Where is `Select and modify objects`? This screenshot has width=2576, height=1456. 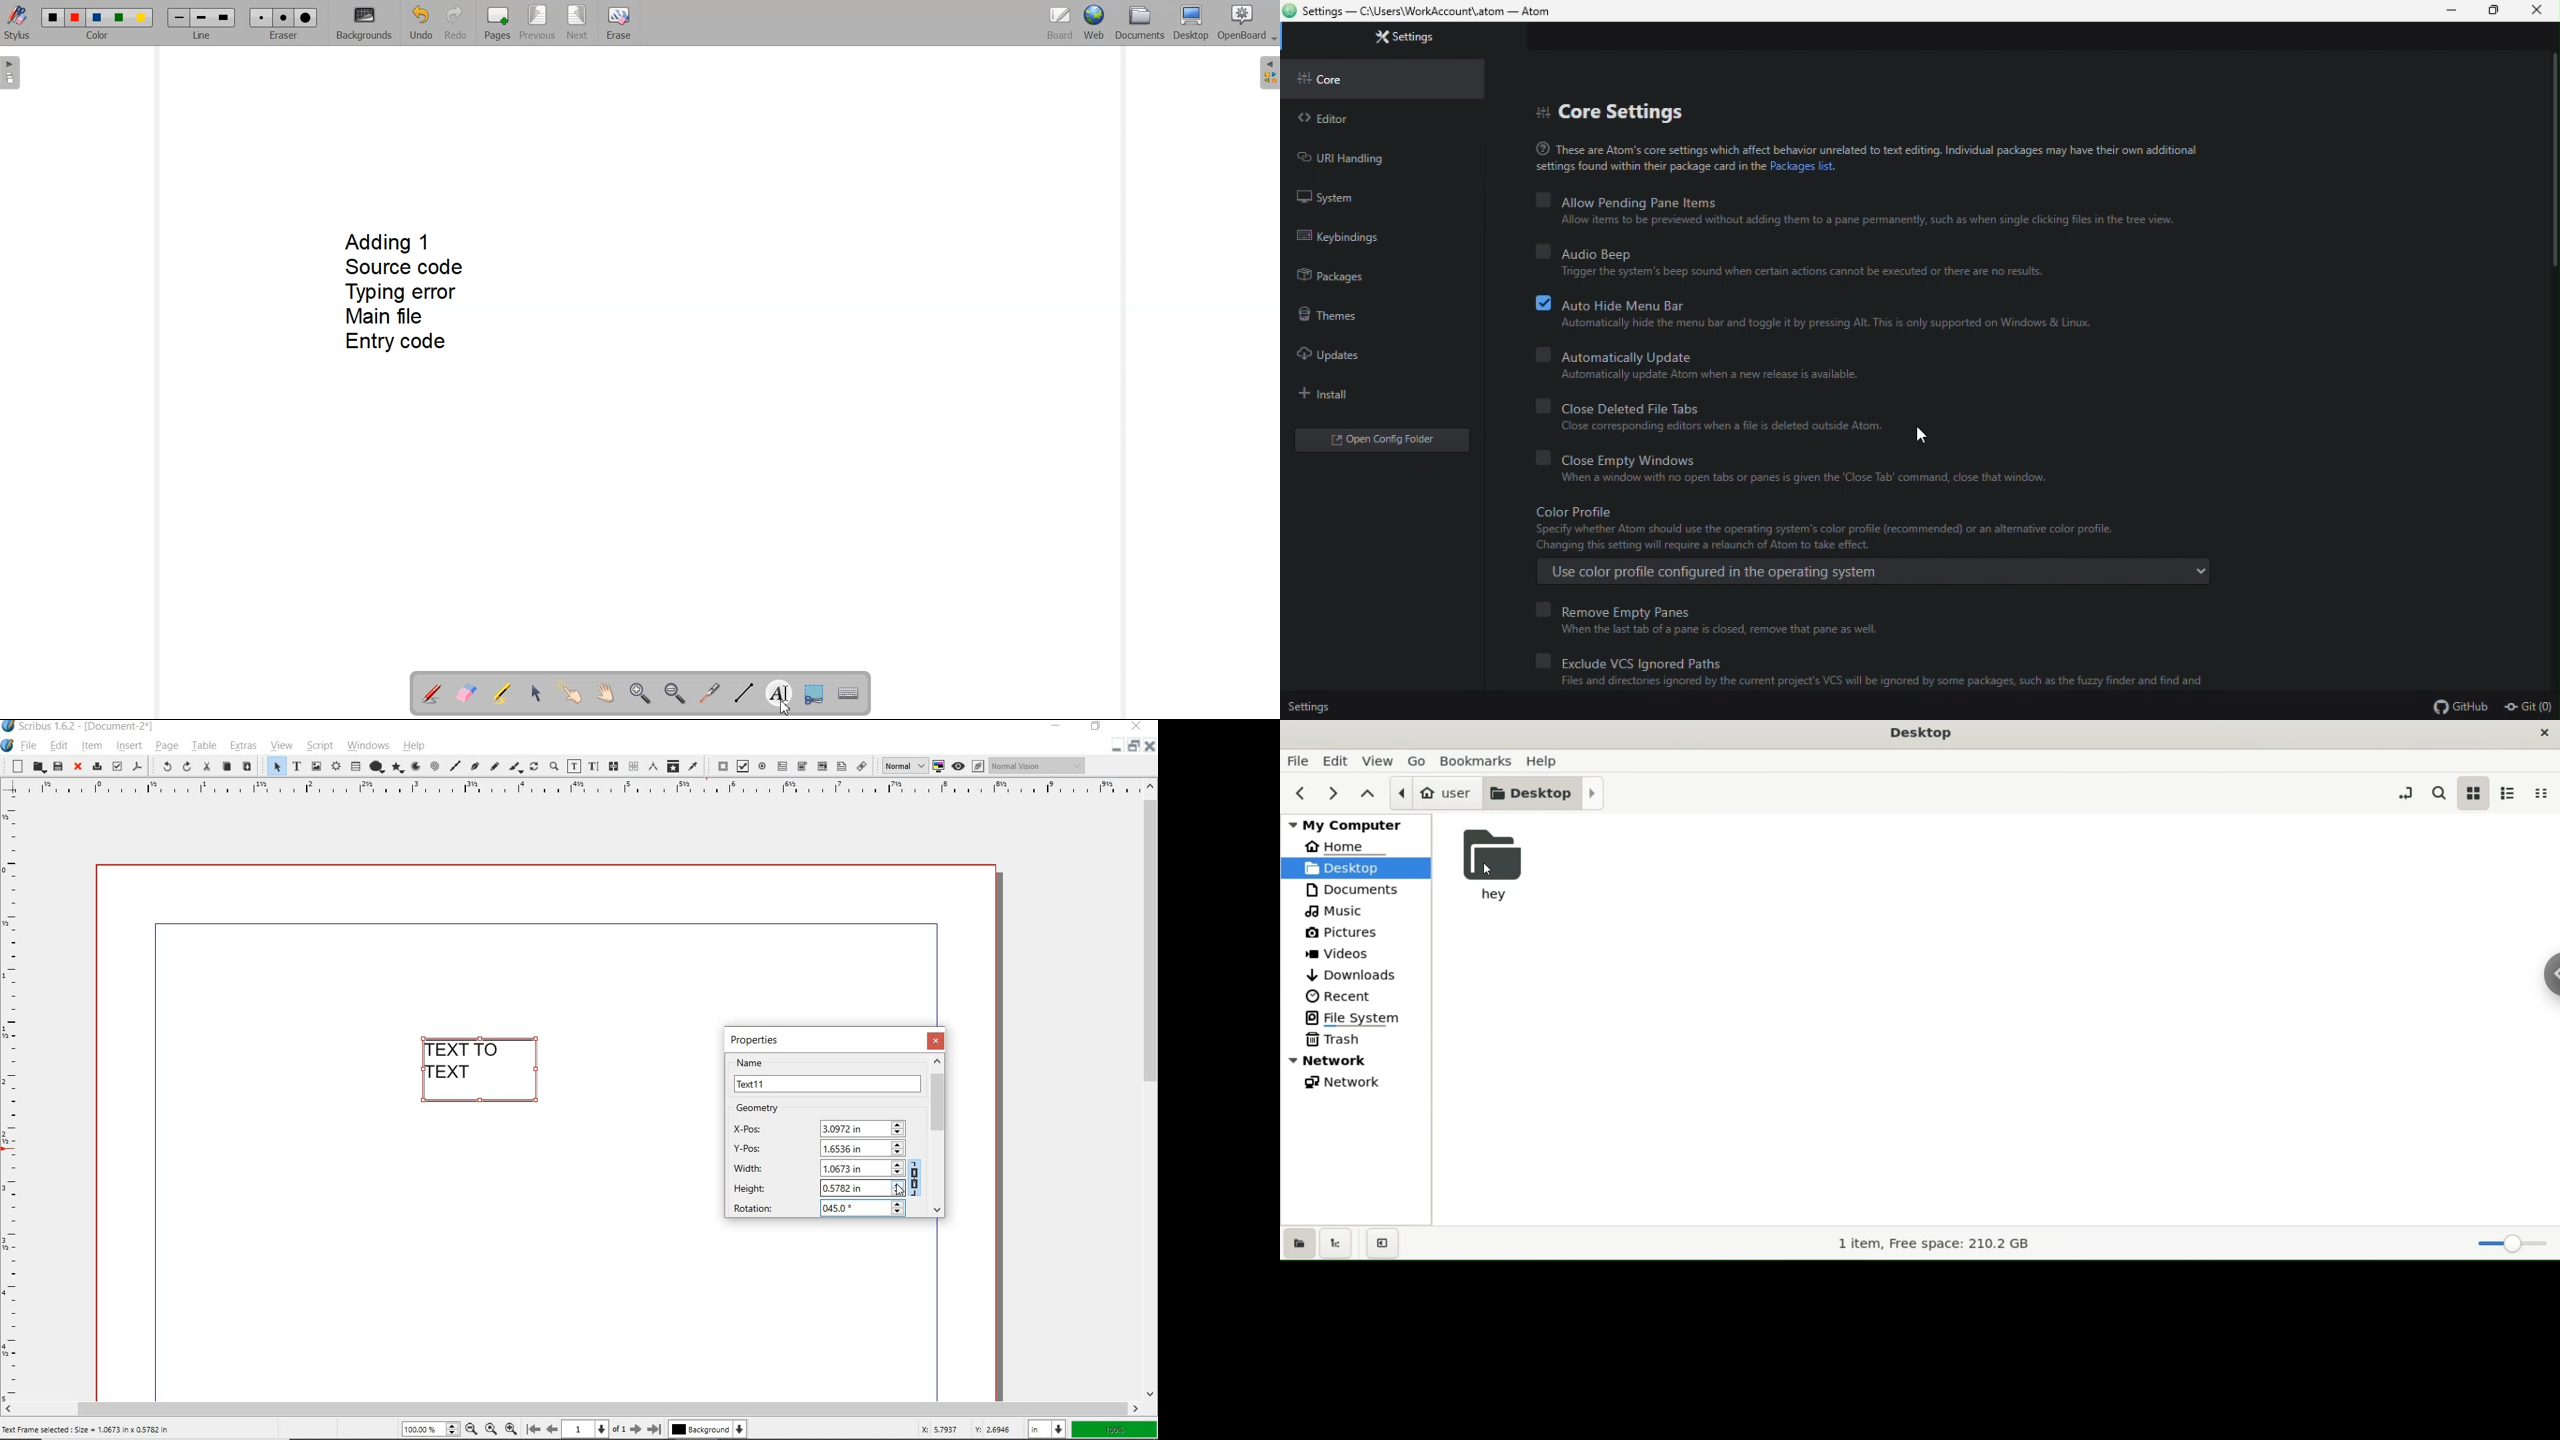
Select and modify objects is located at coordinates (536, 693).